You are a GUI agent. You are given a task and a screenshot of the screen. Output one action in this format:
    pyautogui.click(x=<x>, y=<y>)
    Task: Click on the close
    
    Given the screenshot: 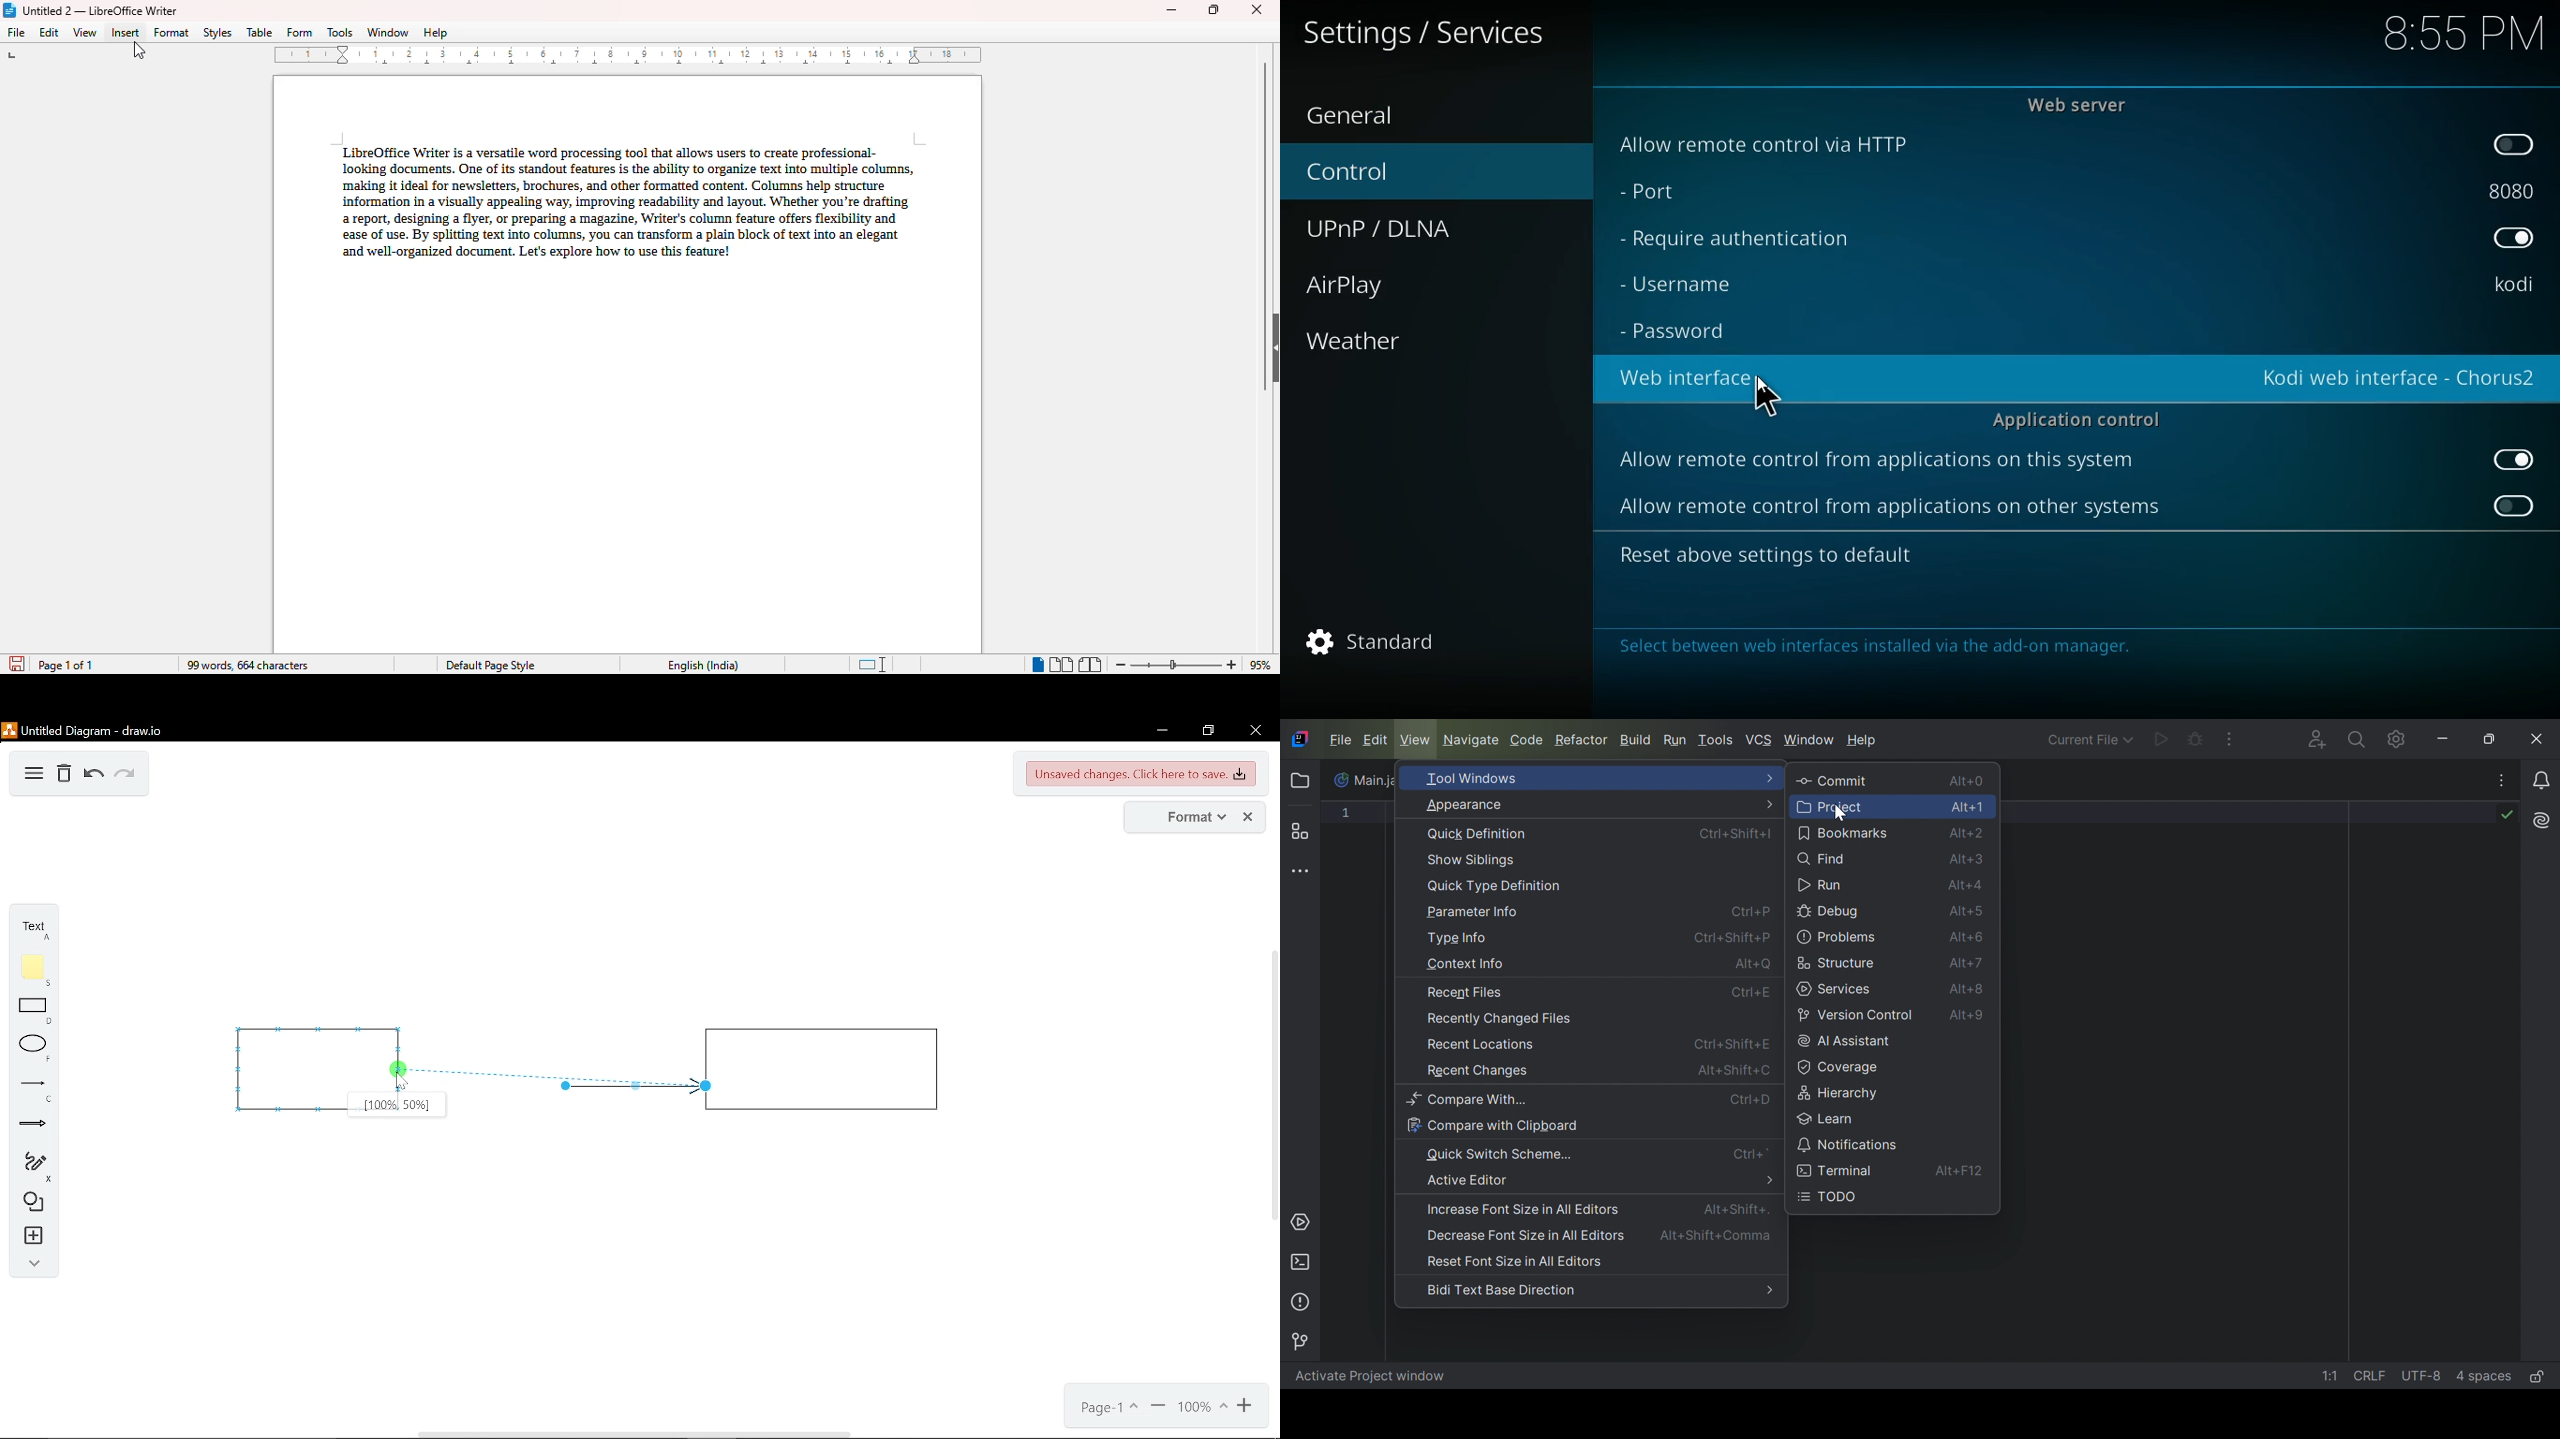 What is the action you would take?
    pyautogui.click(x=1248, y=817)
    